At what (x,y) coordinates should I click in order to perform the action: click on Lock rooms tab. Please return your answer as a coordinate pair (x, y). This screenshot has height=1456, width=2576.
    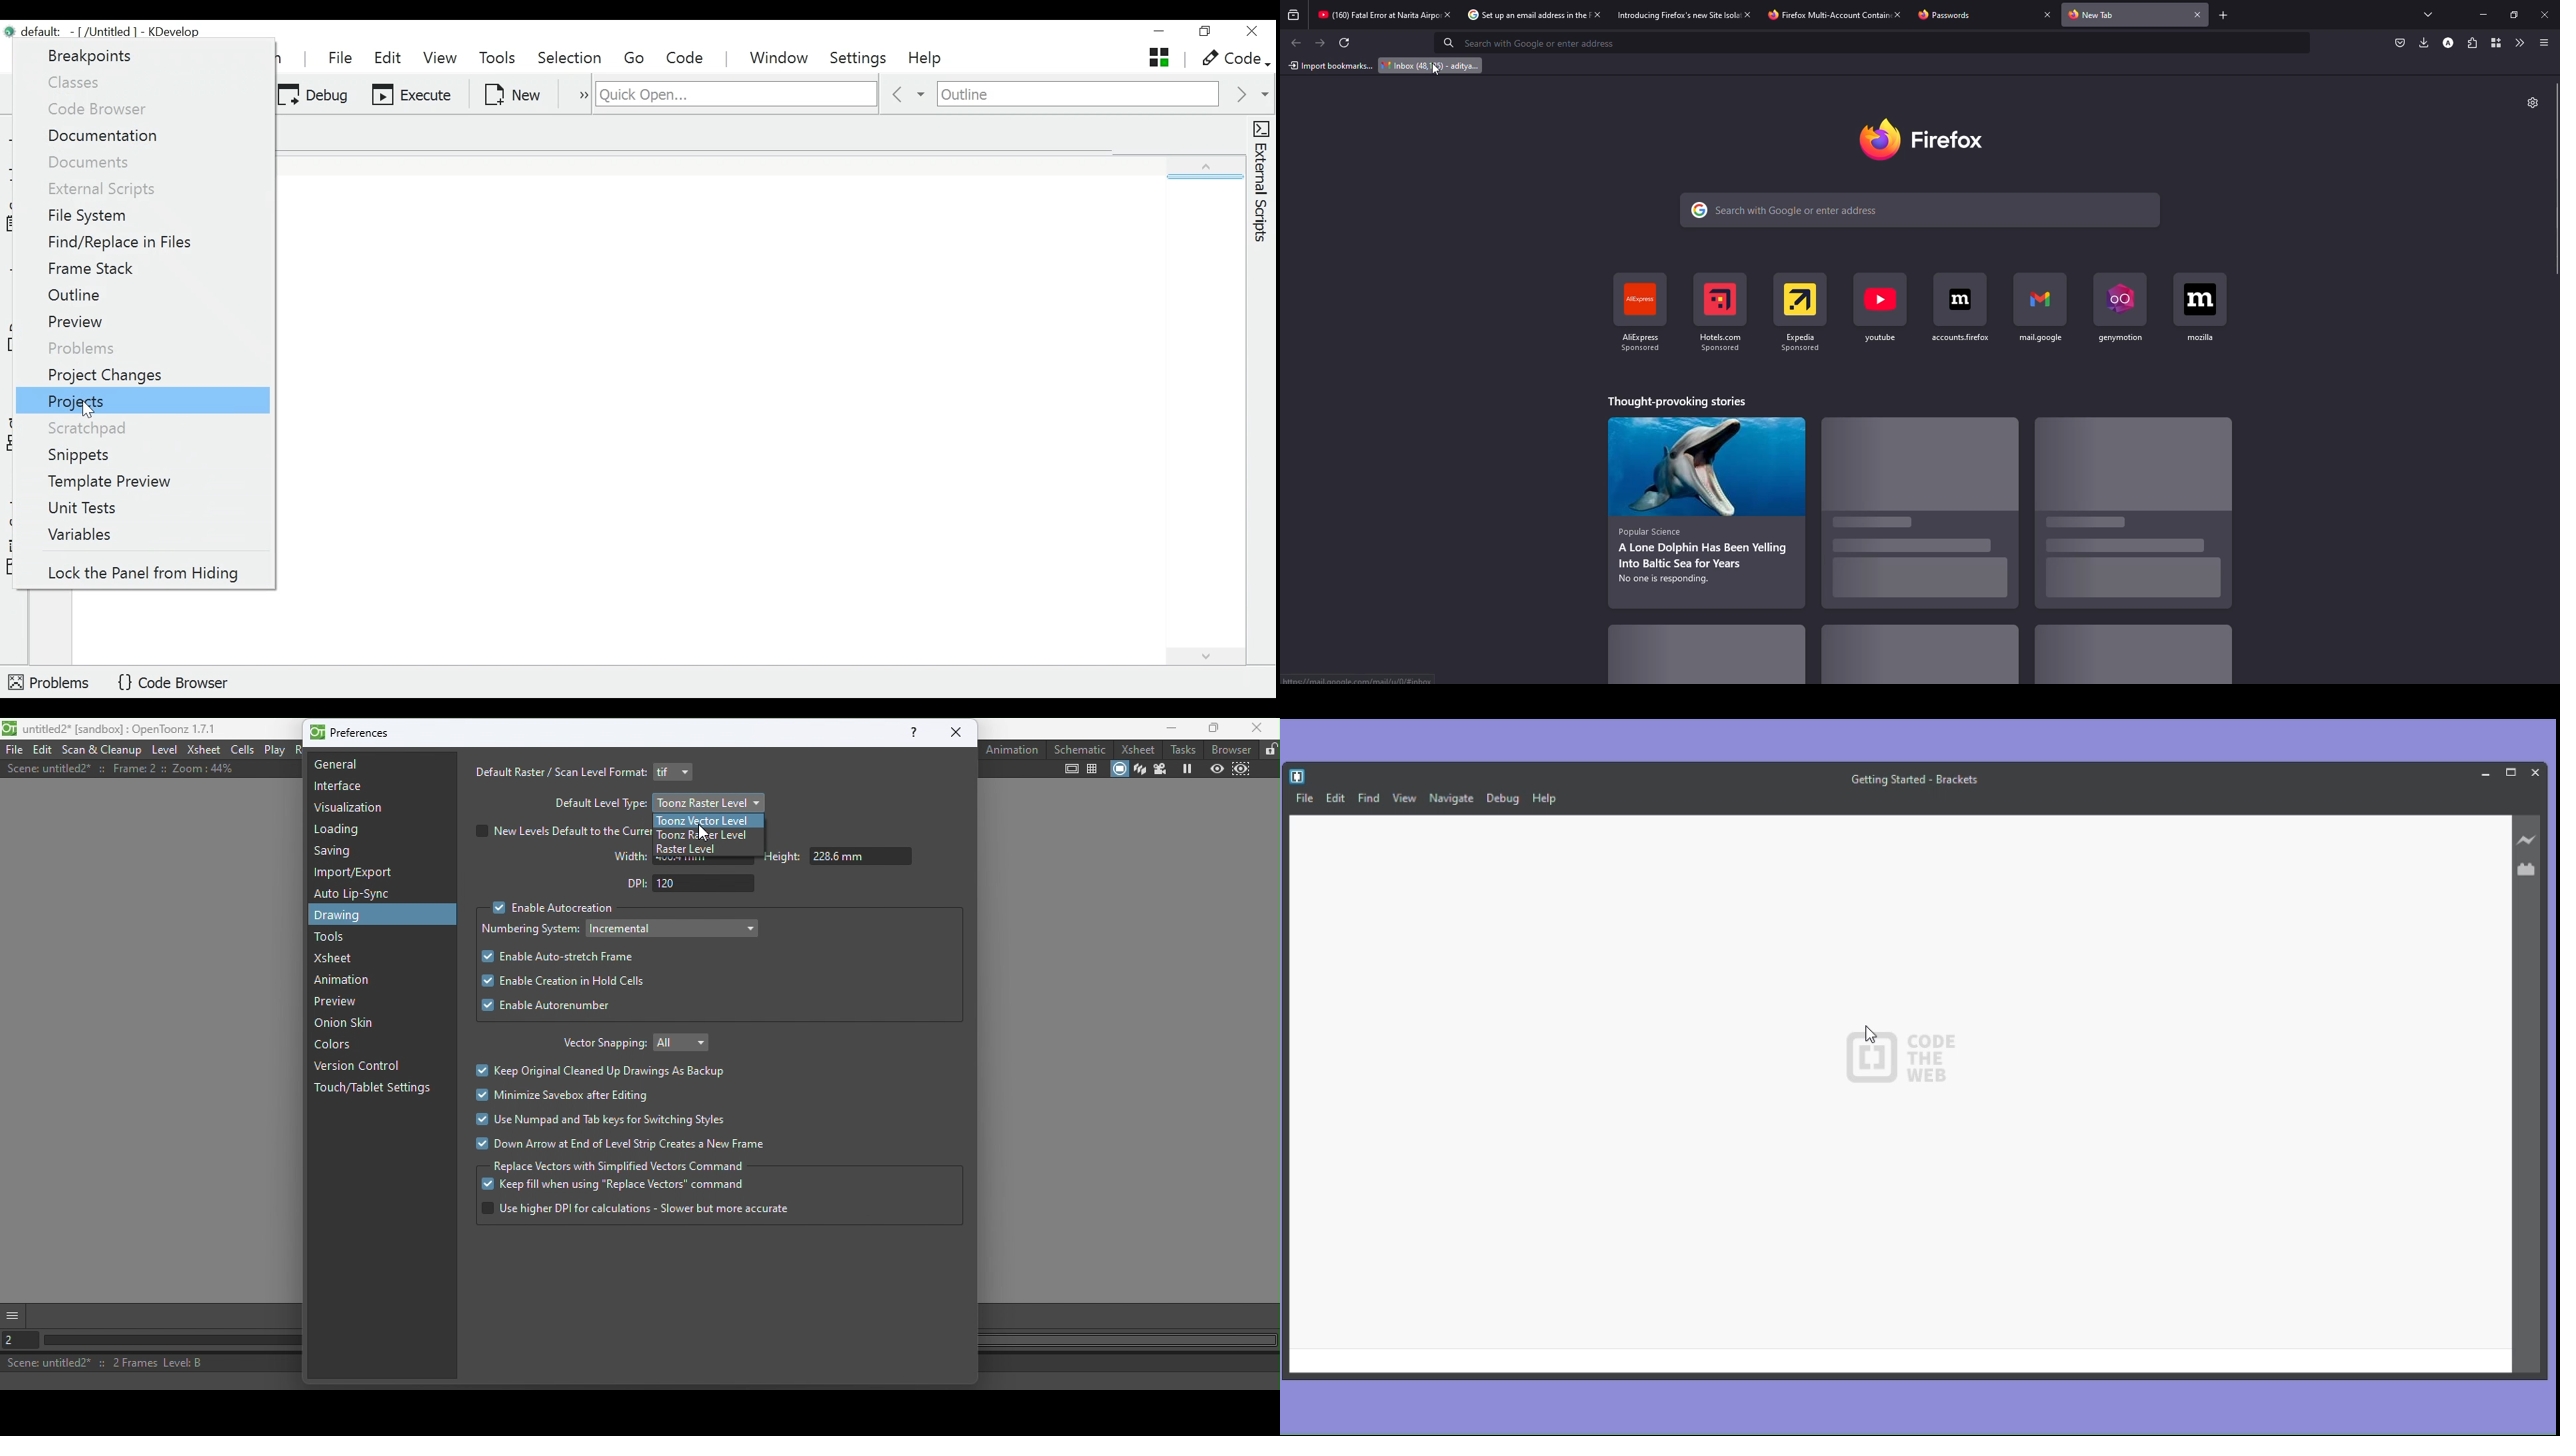
    Looking at the image, I should click on (1269, 750).